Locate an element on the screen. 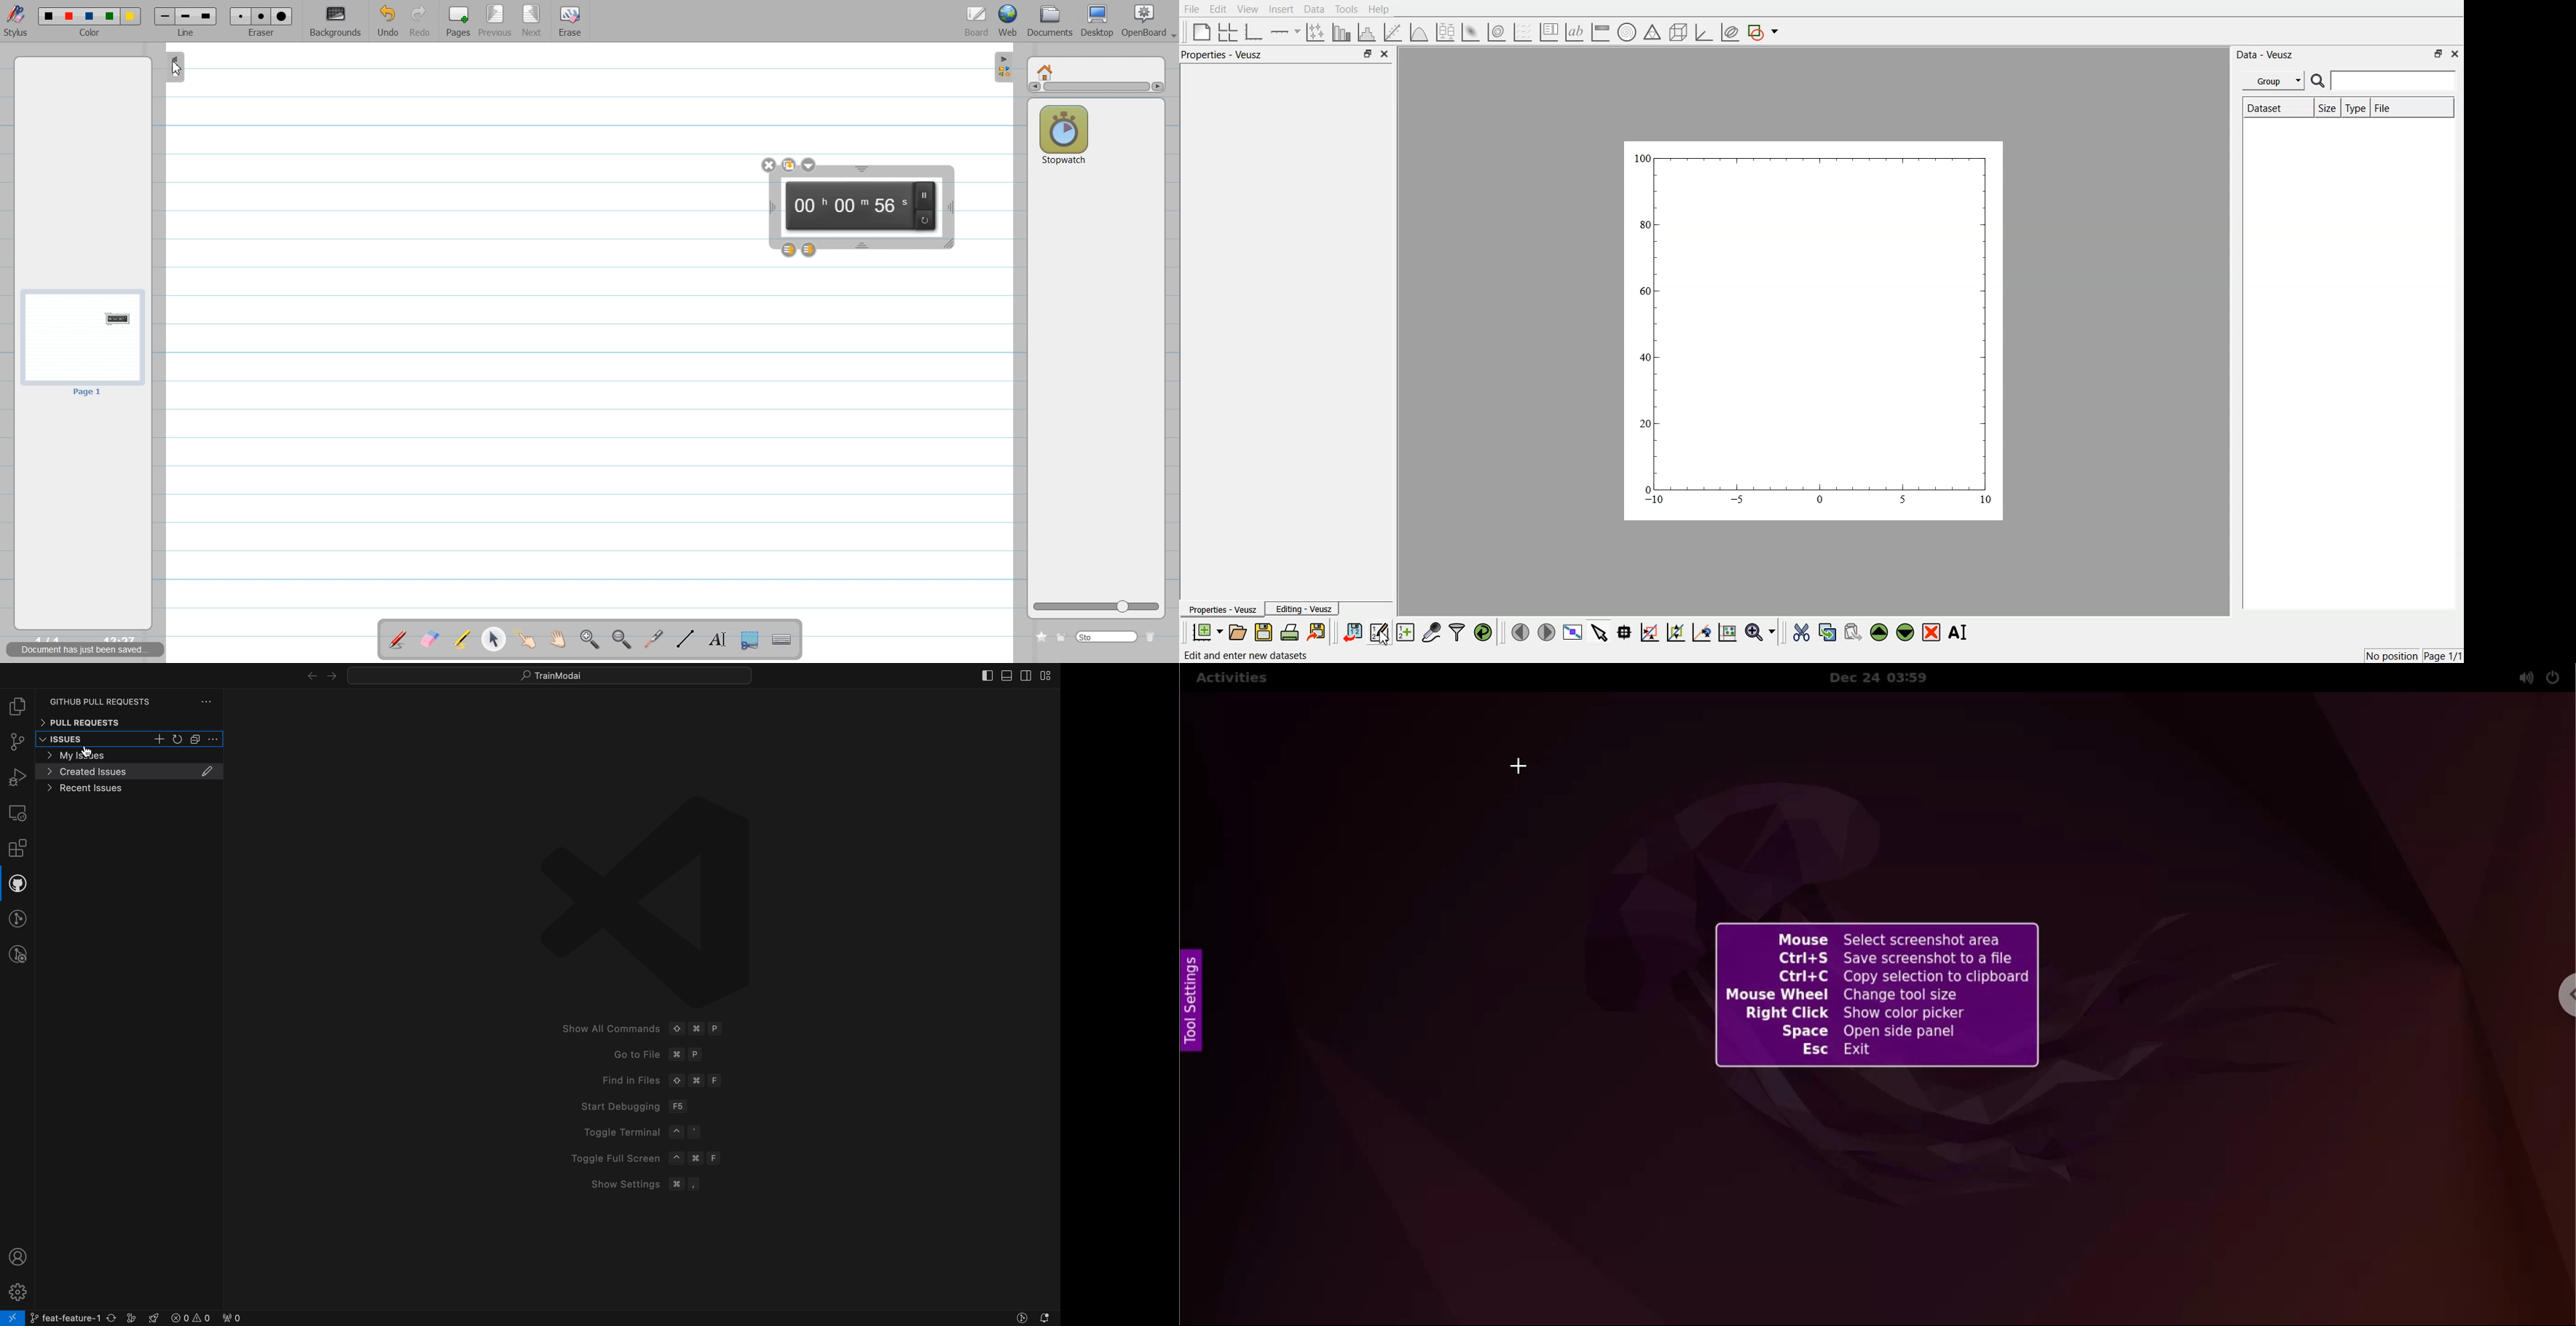  Edit is located at coordinates (1219, 9).